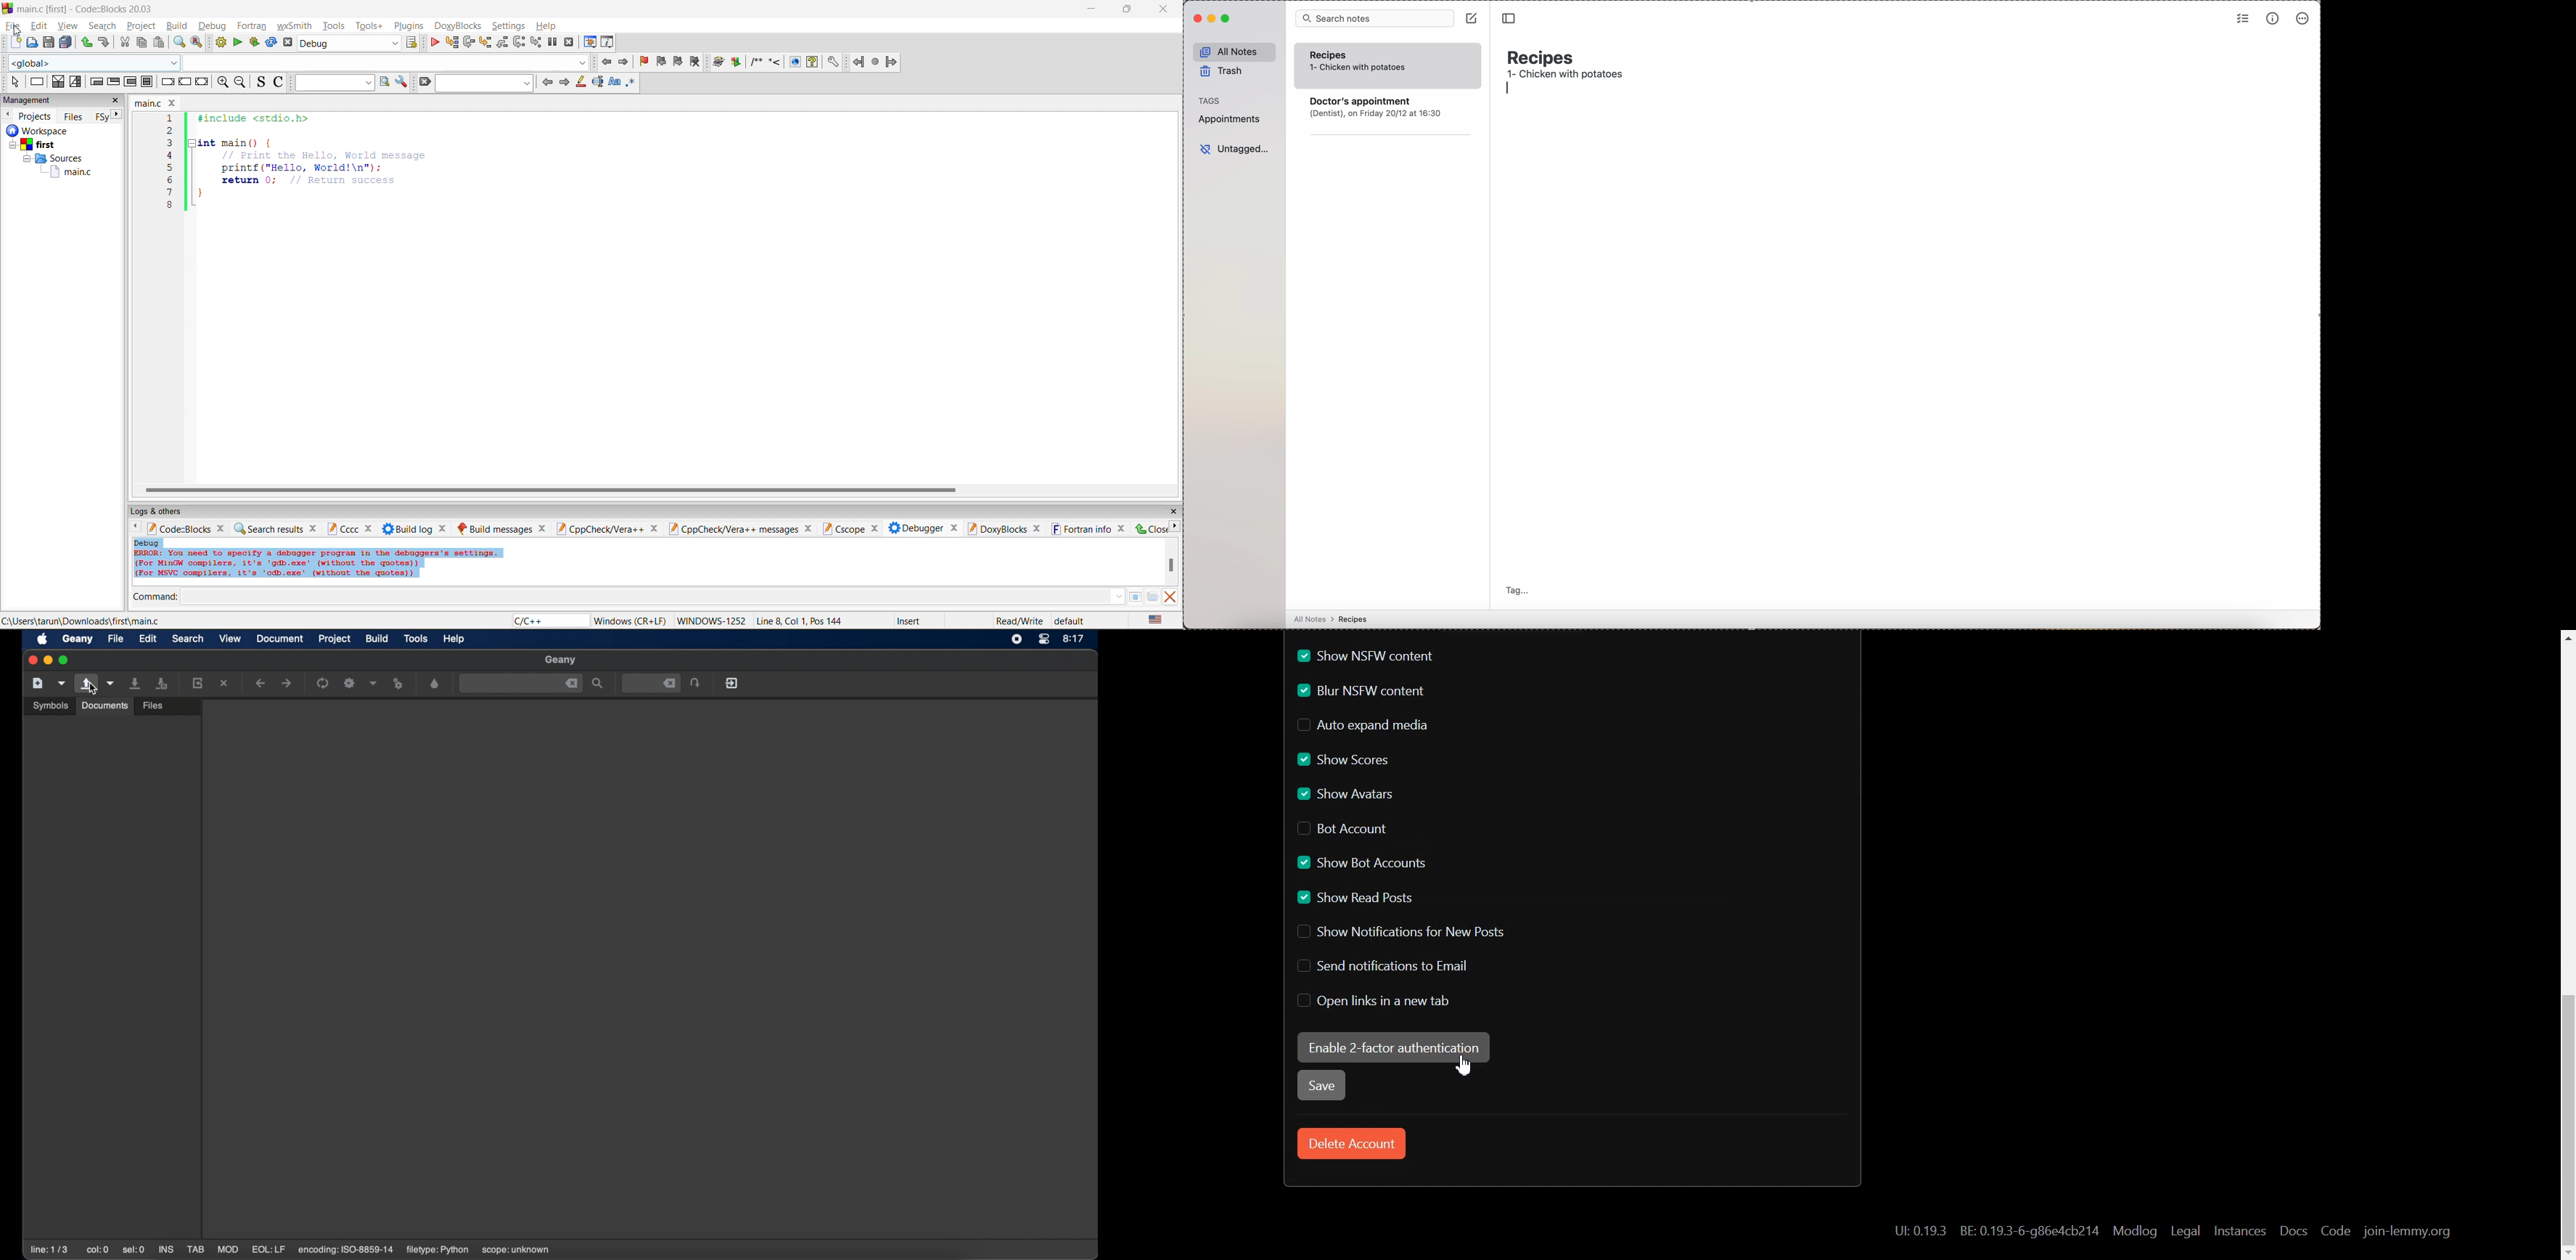 The height and width of the screenshot is (1260, 2576). Describe the element at coordinates (410, 26) in the screenshot. I see `plugins` at that location.